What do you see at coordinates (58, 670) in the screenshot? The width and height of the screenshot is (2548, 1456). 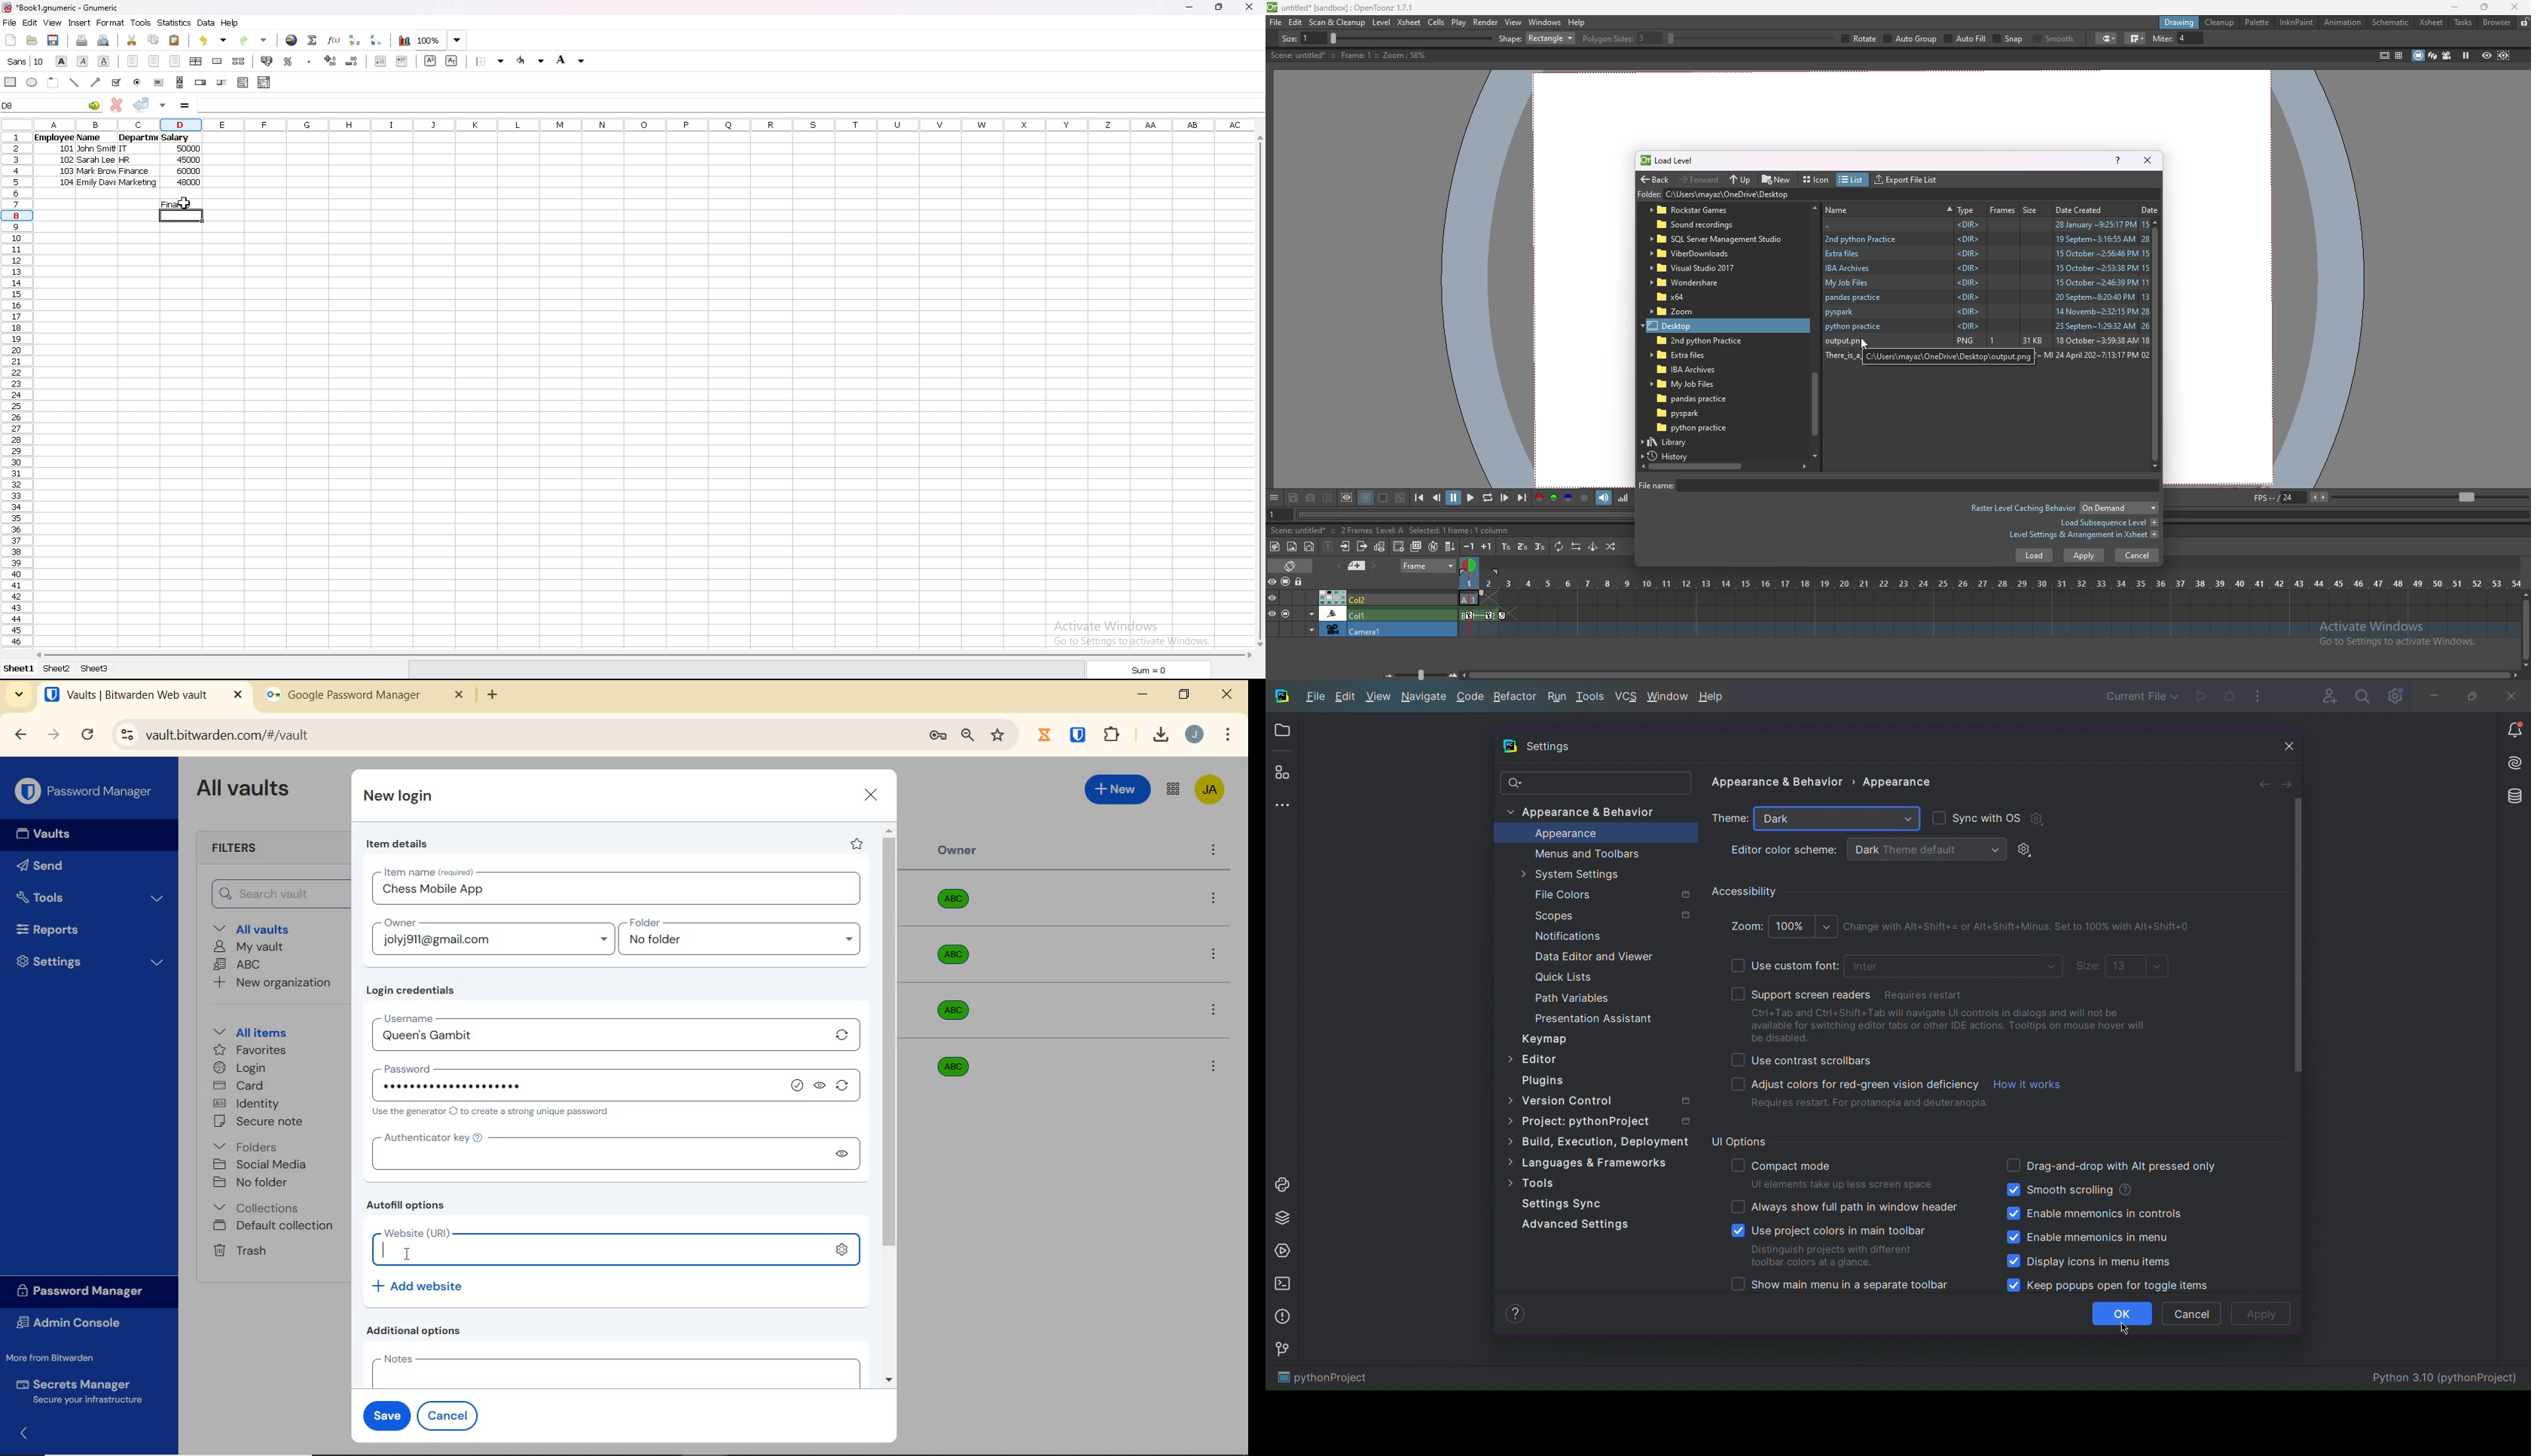 I see `sheet 2` at bounding box center [58, 670].